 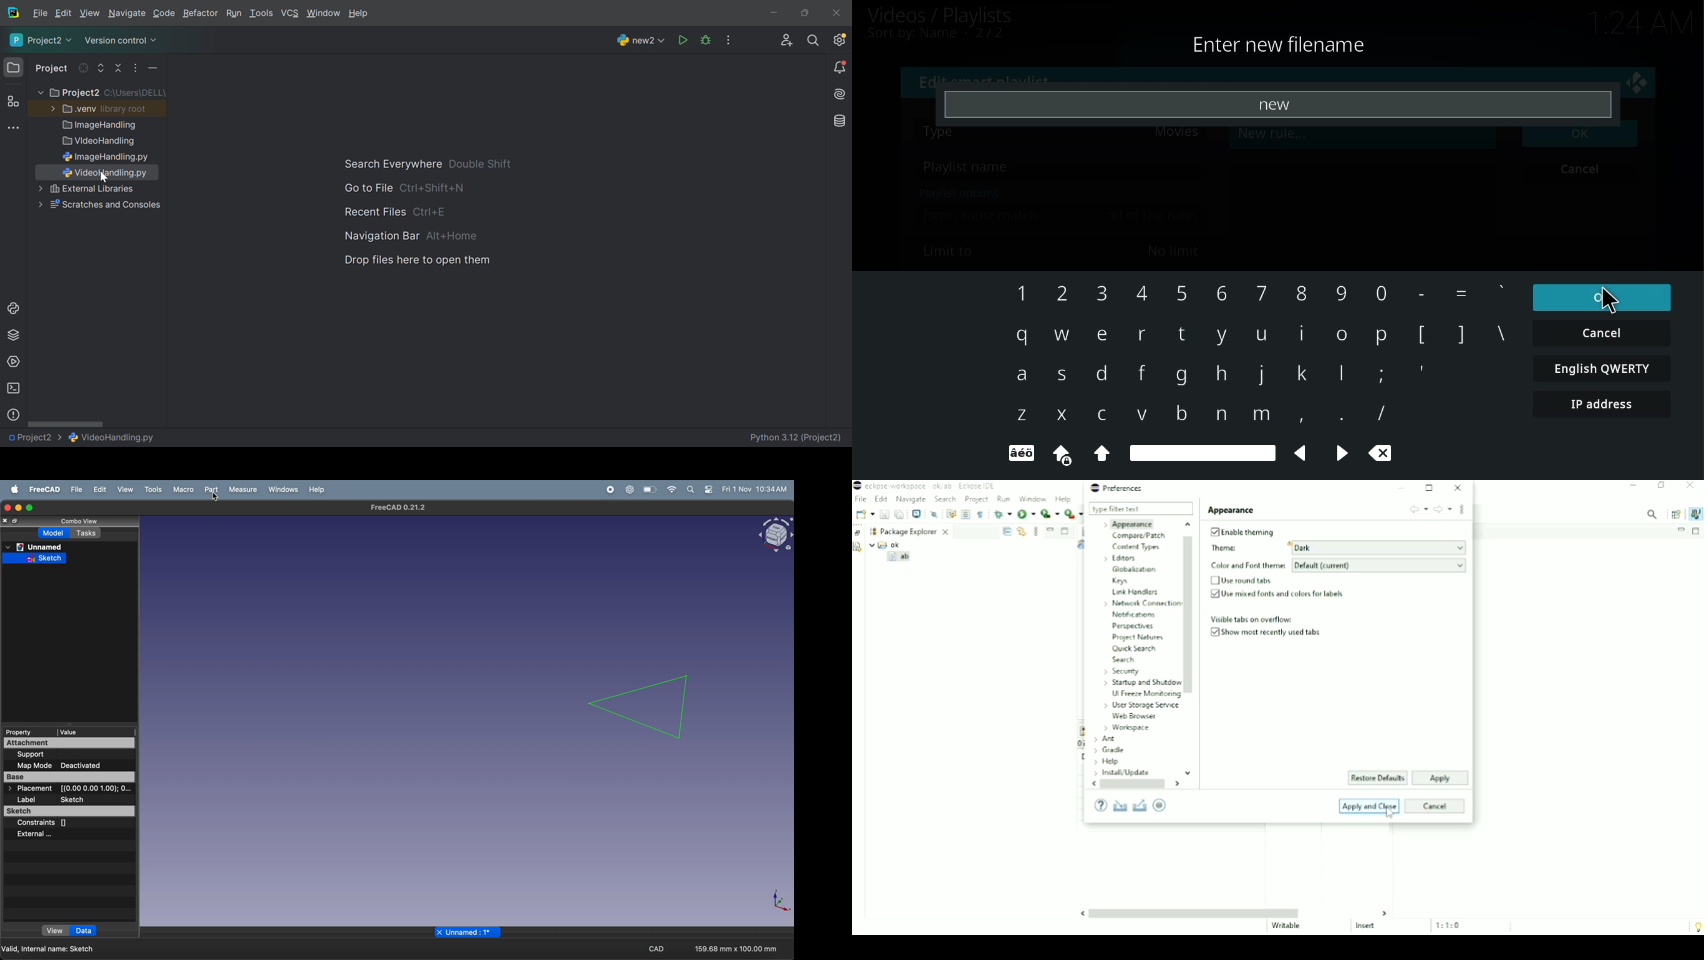 What do you see at coordinates (1578, 170) in the screenshot?
I see `cancel` at bounding box center [1578, 170].